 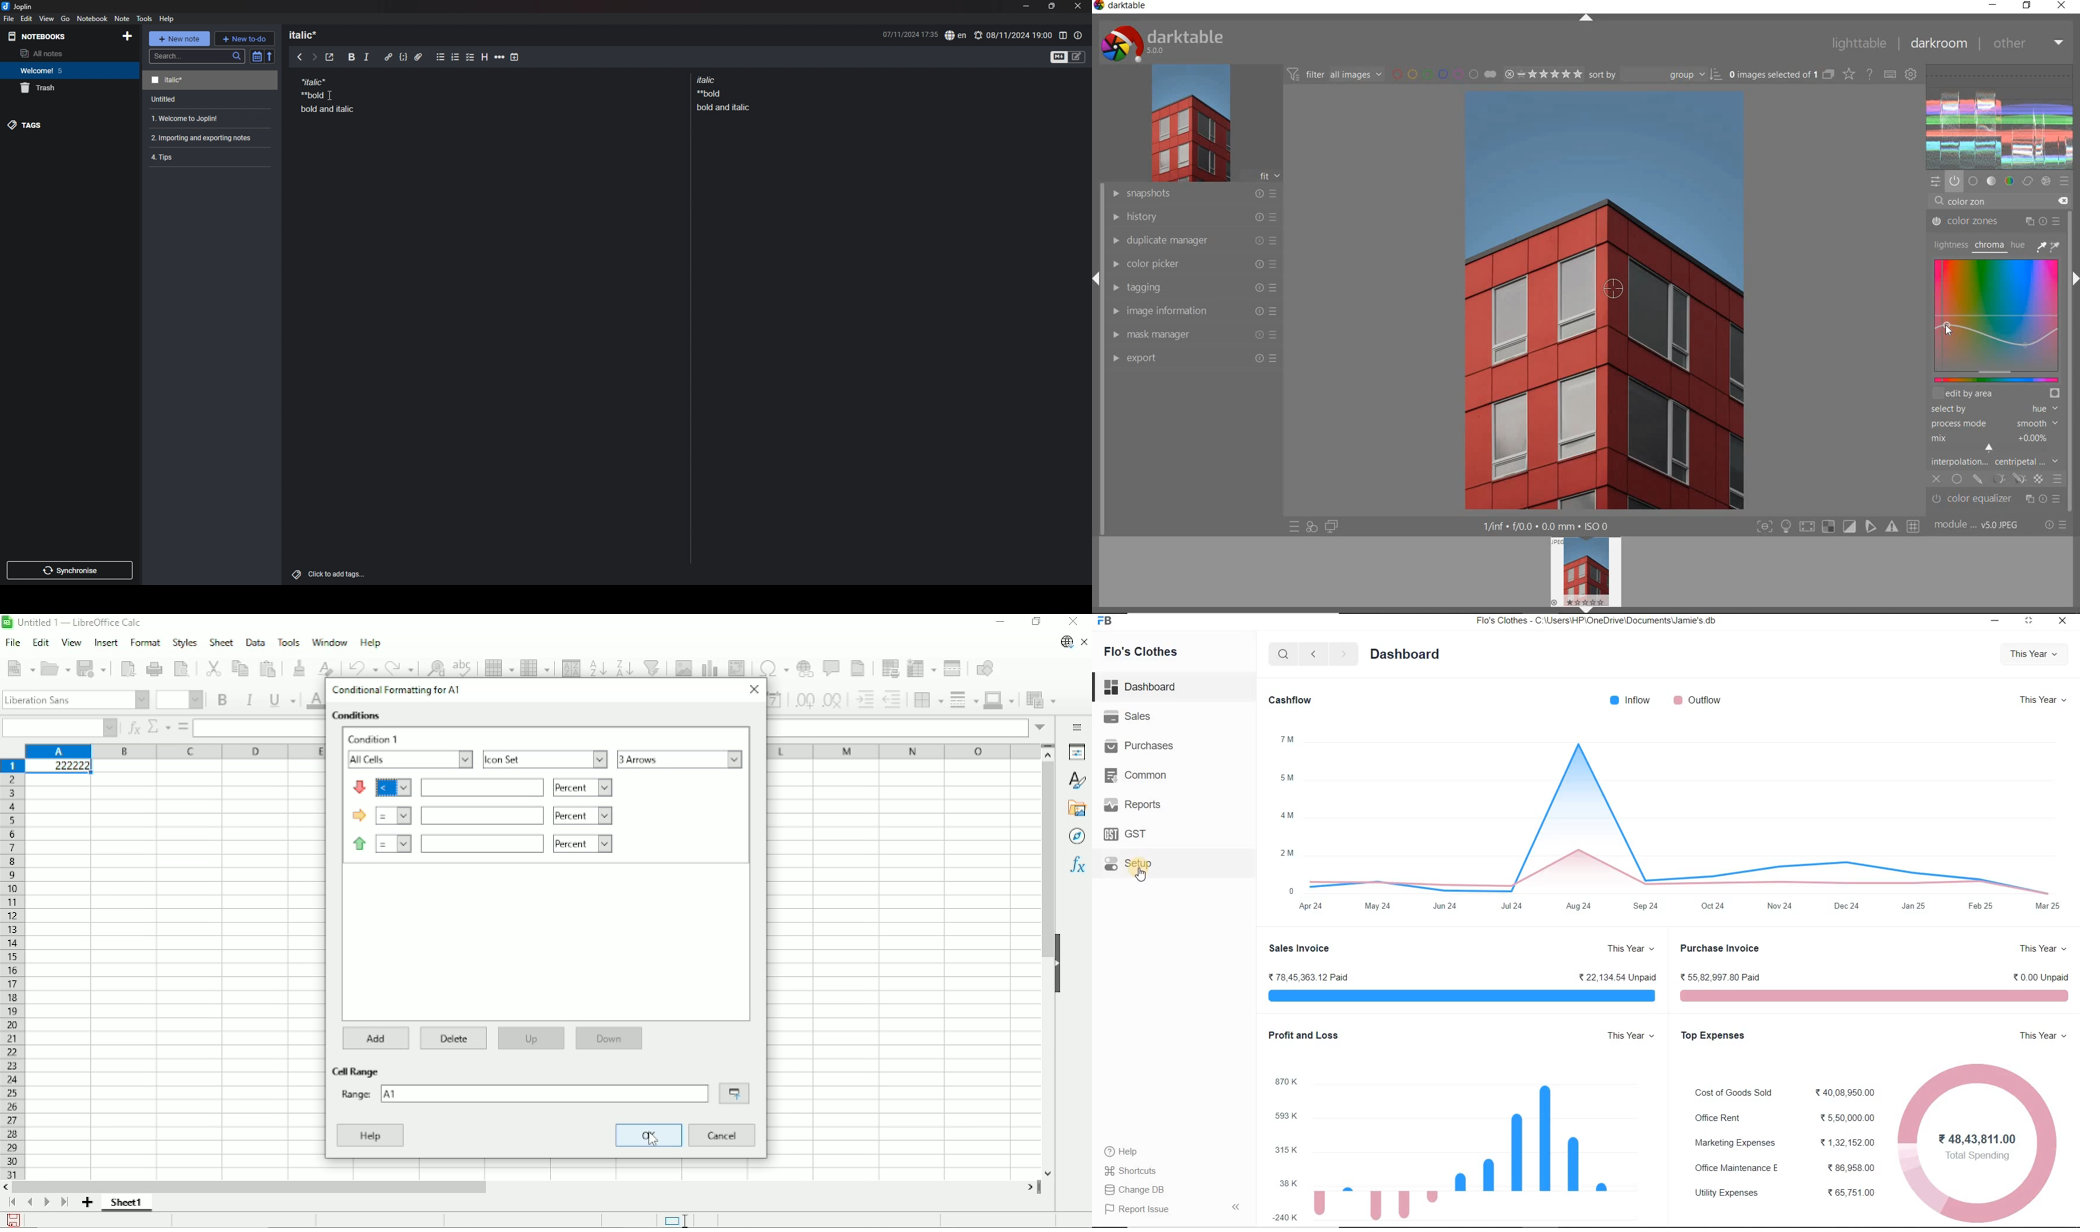 What do you see at coordinates (179, 39) in the screenshot?
I see `new note` at bounding box center [179, 39].